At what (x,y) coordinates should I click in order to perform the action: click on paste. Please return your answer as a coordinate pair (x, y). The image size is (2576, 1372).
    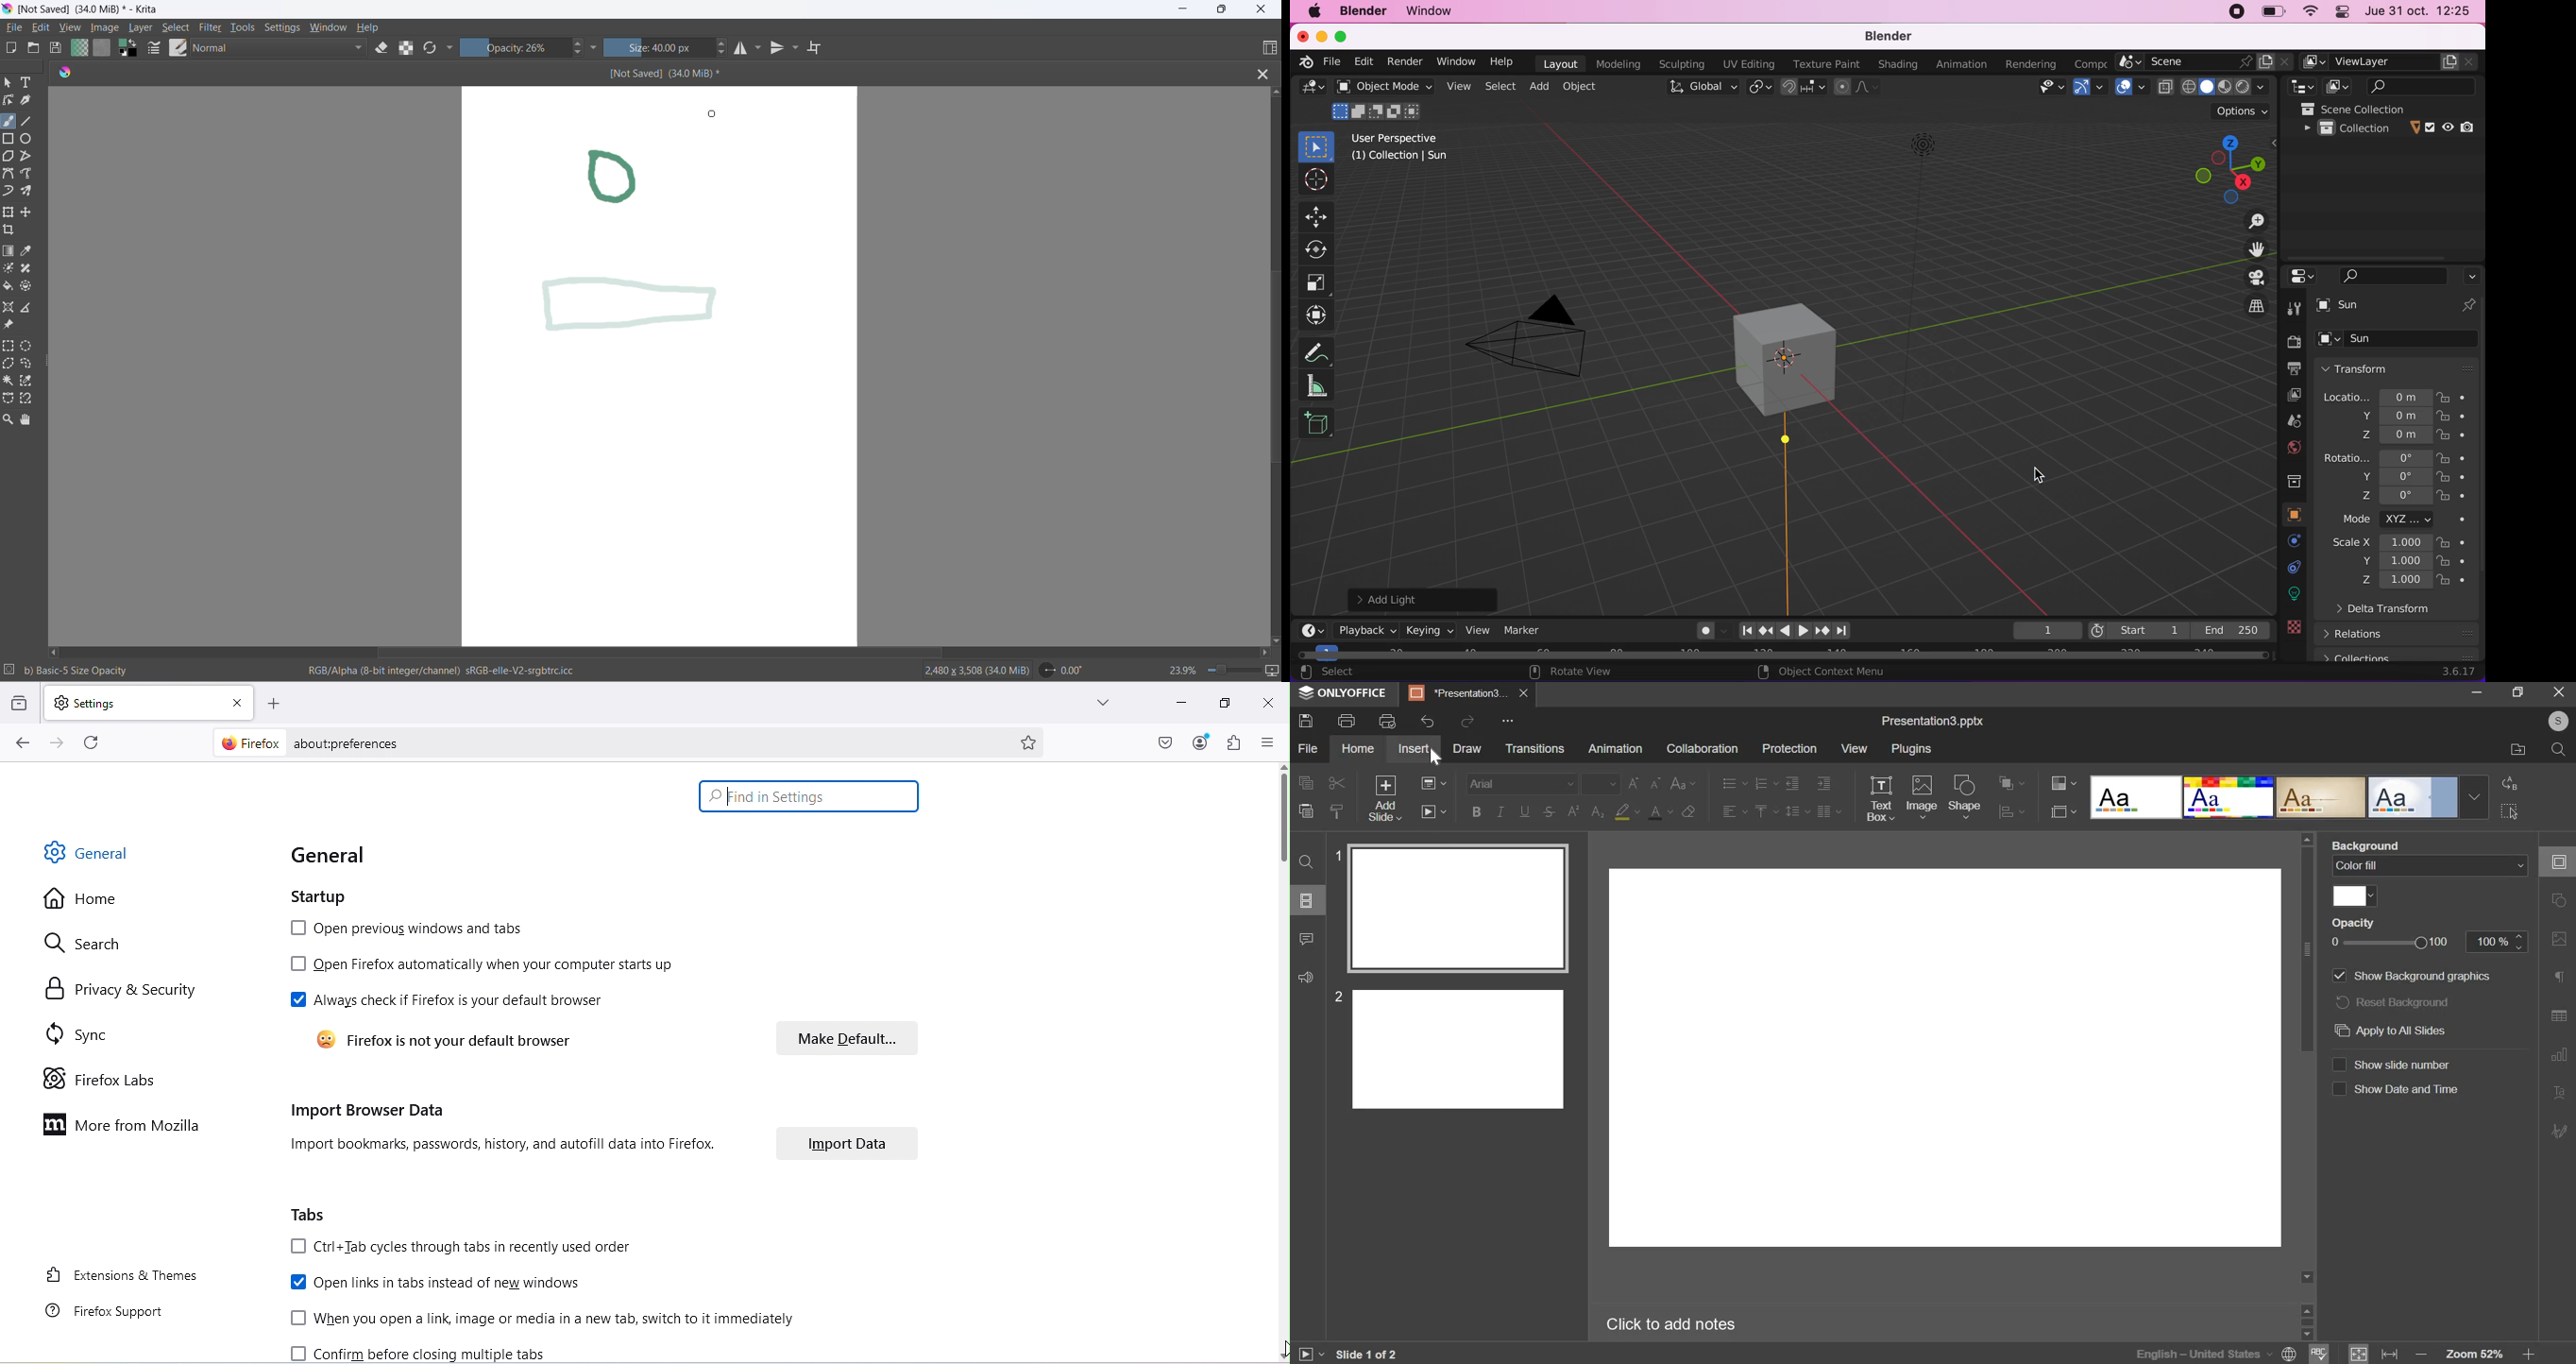
    Looking at the image, I should click on (1305, 811).